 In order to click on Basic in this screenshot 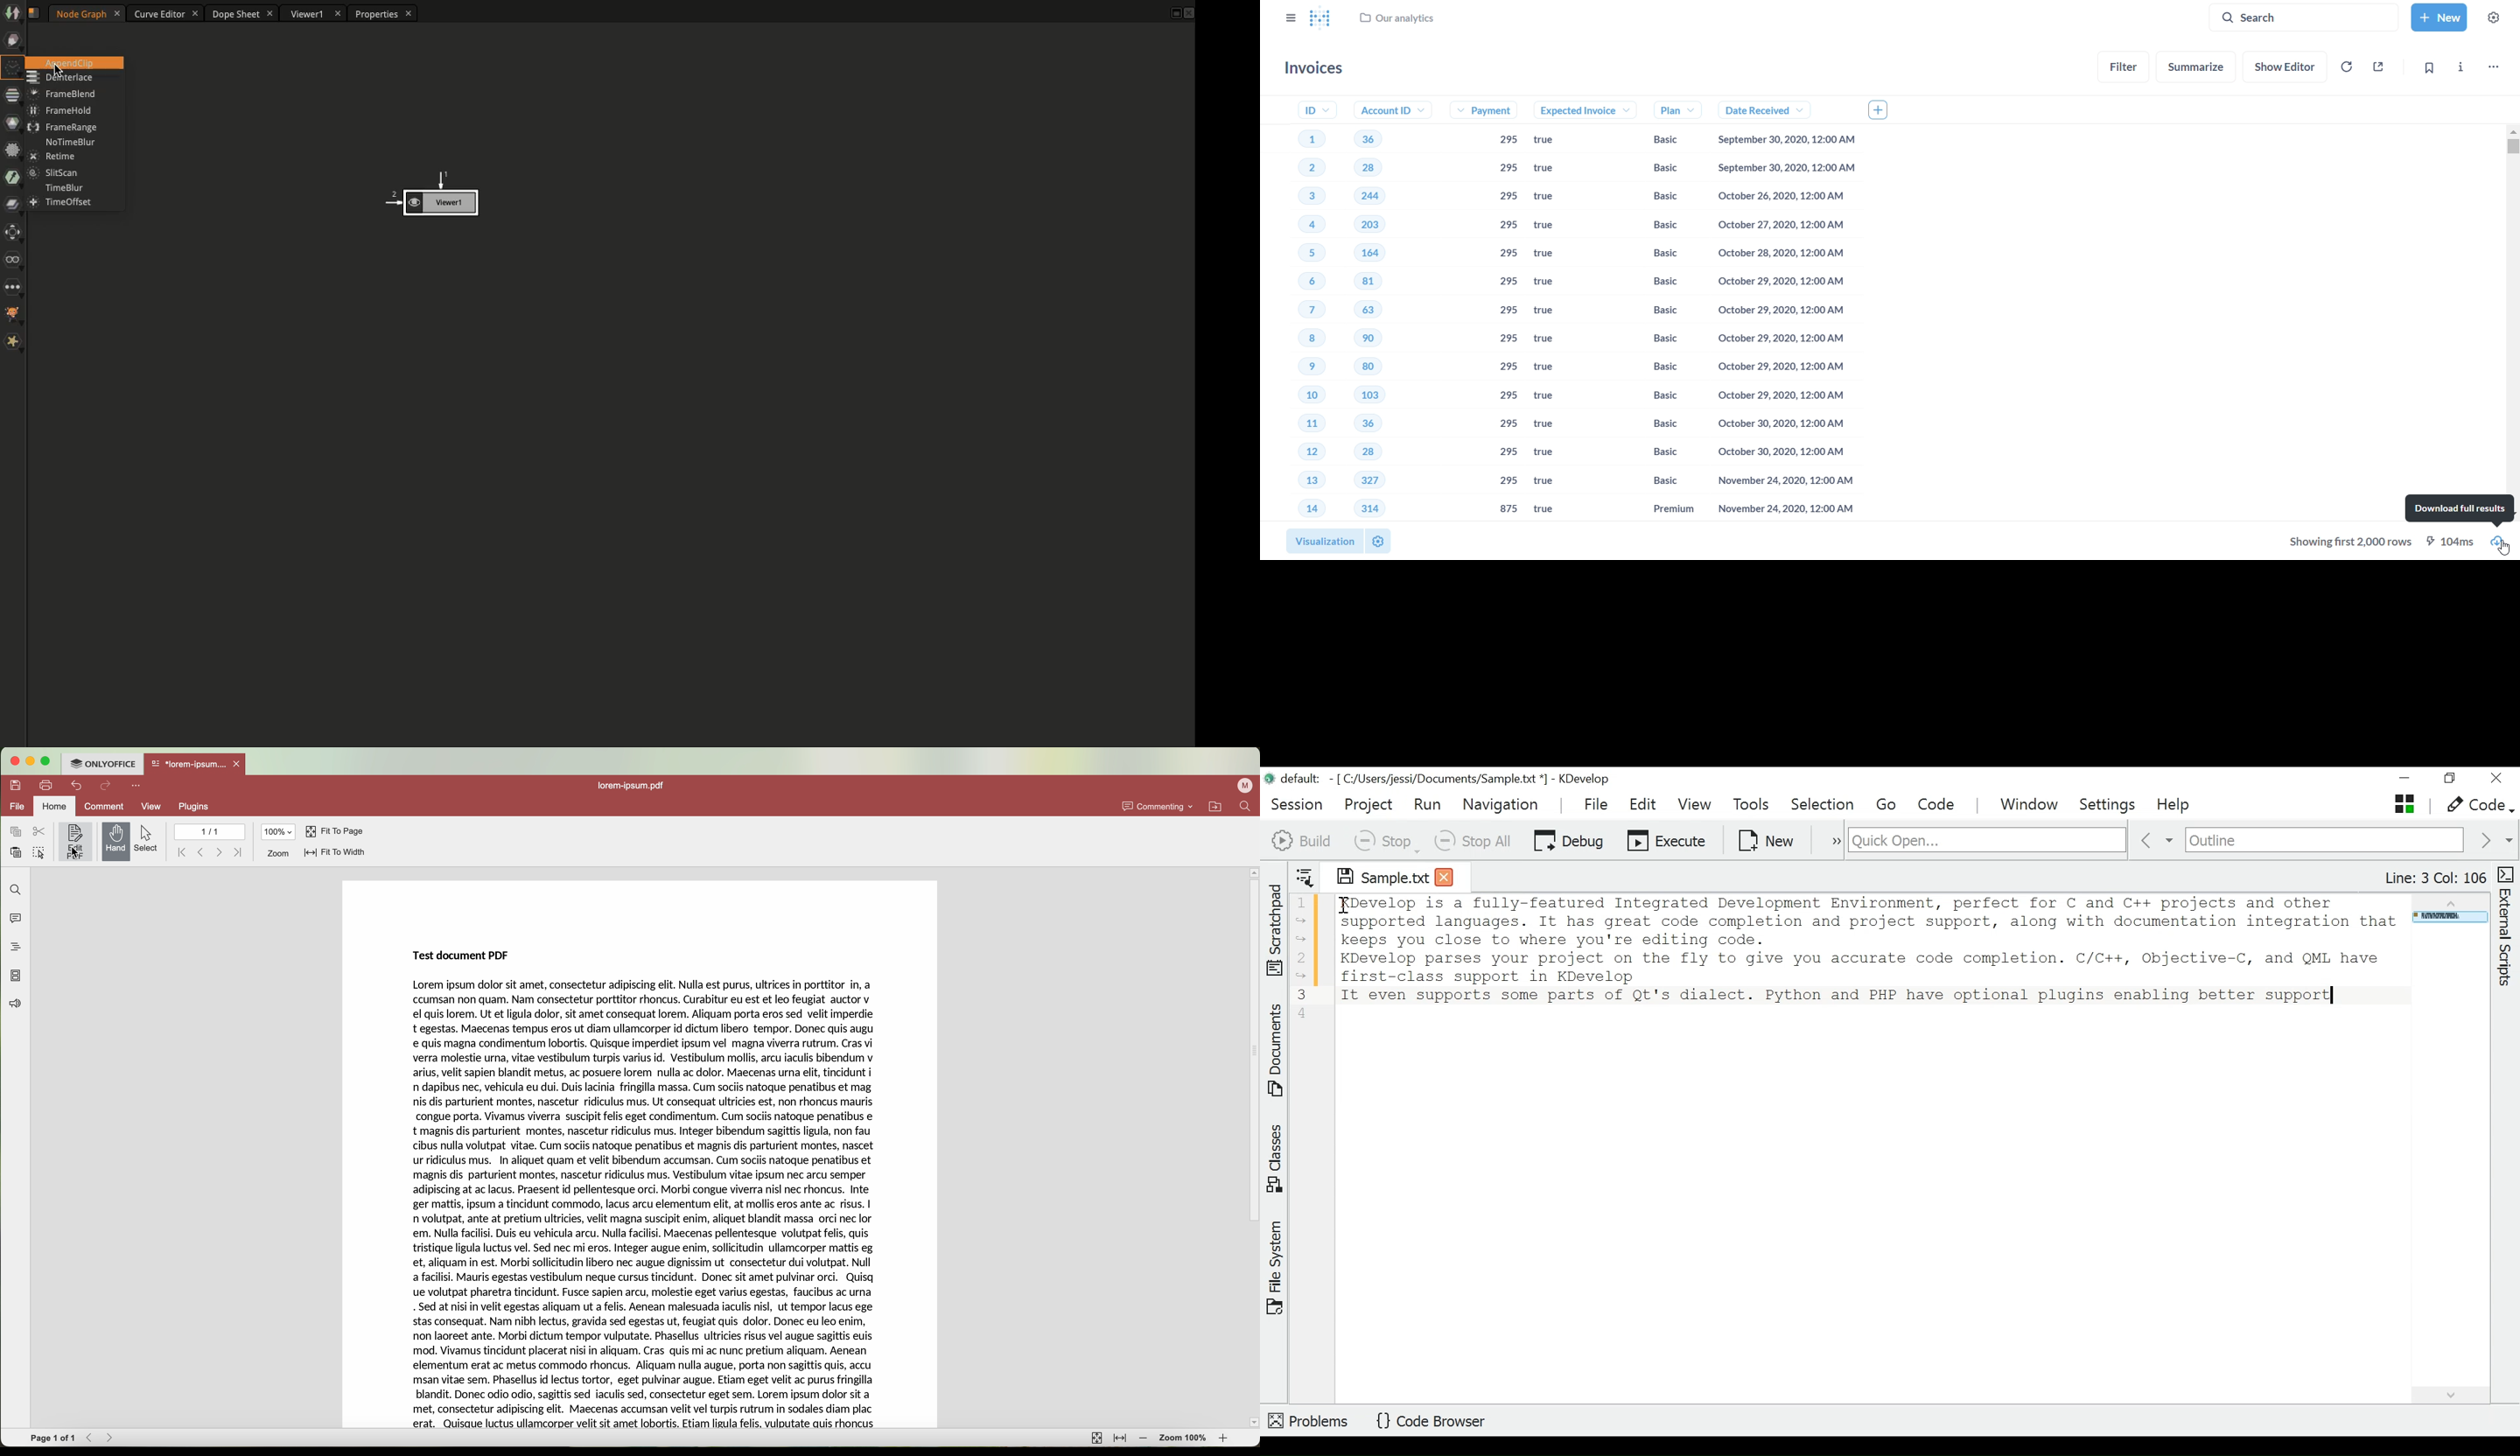, I will do `click(1657, 455)`.